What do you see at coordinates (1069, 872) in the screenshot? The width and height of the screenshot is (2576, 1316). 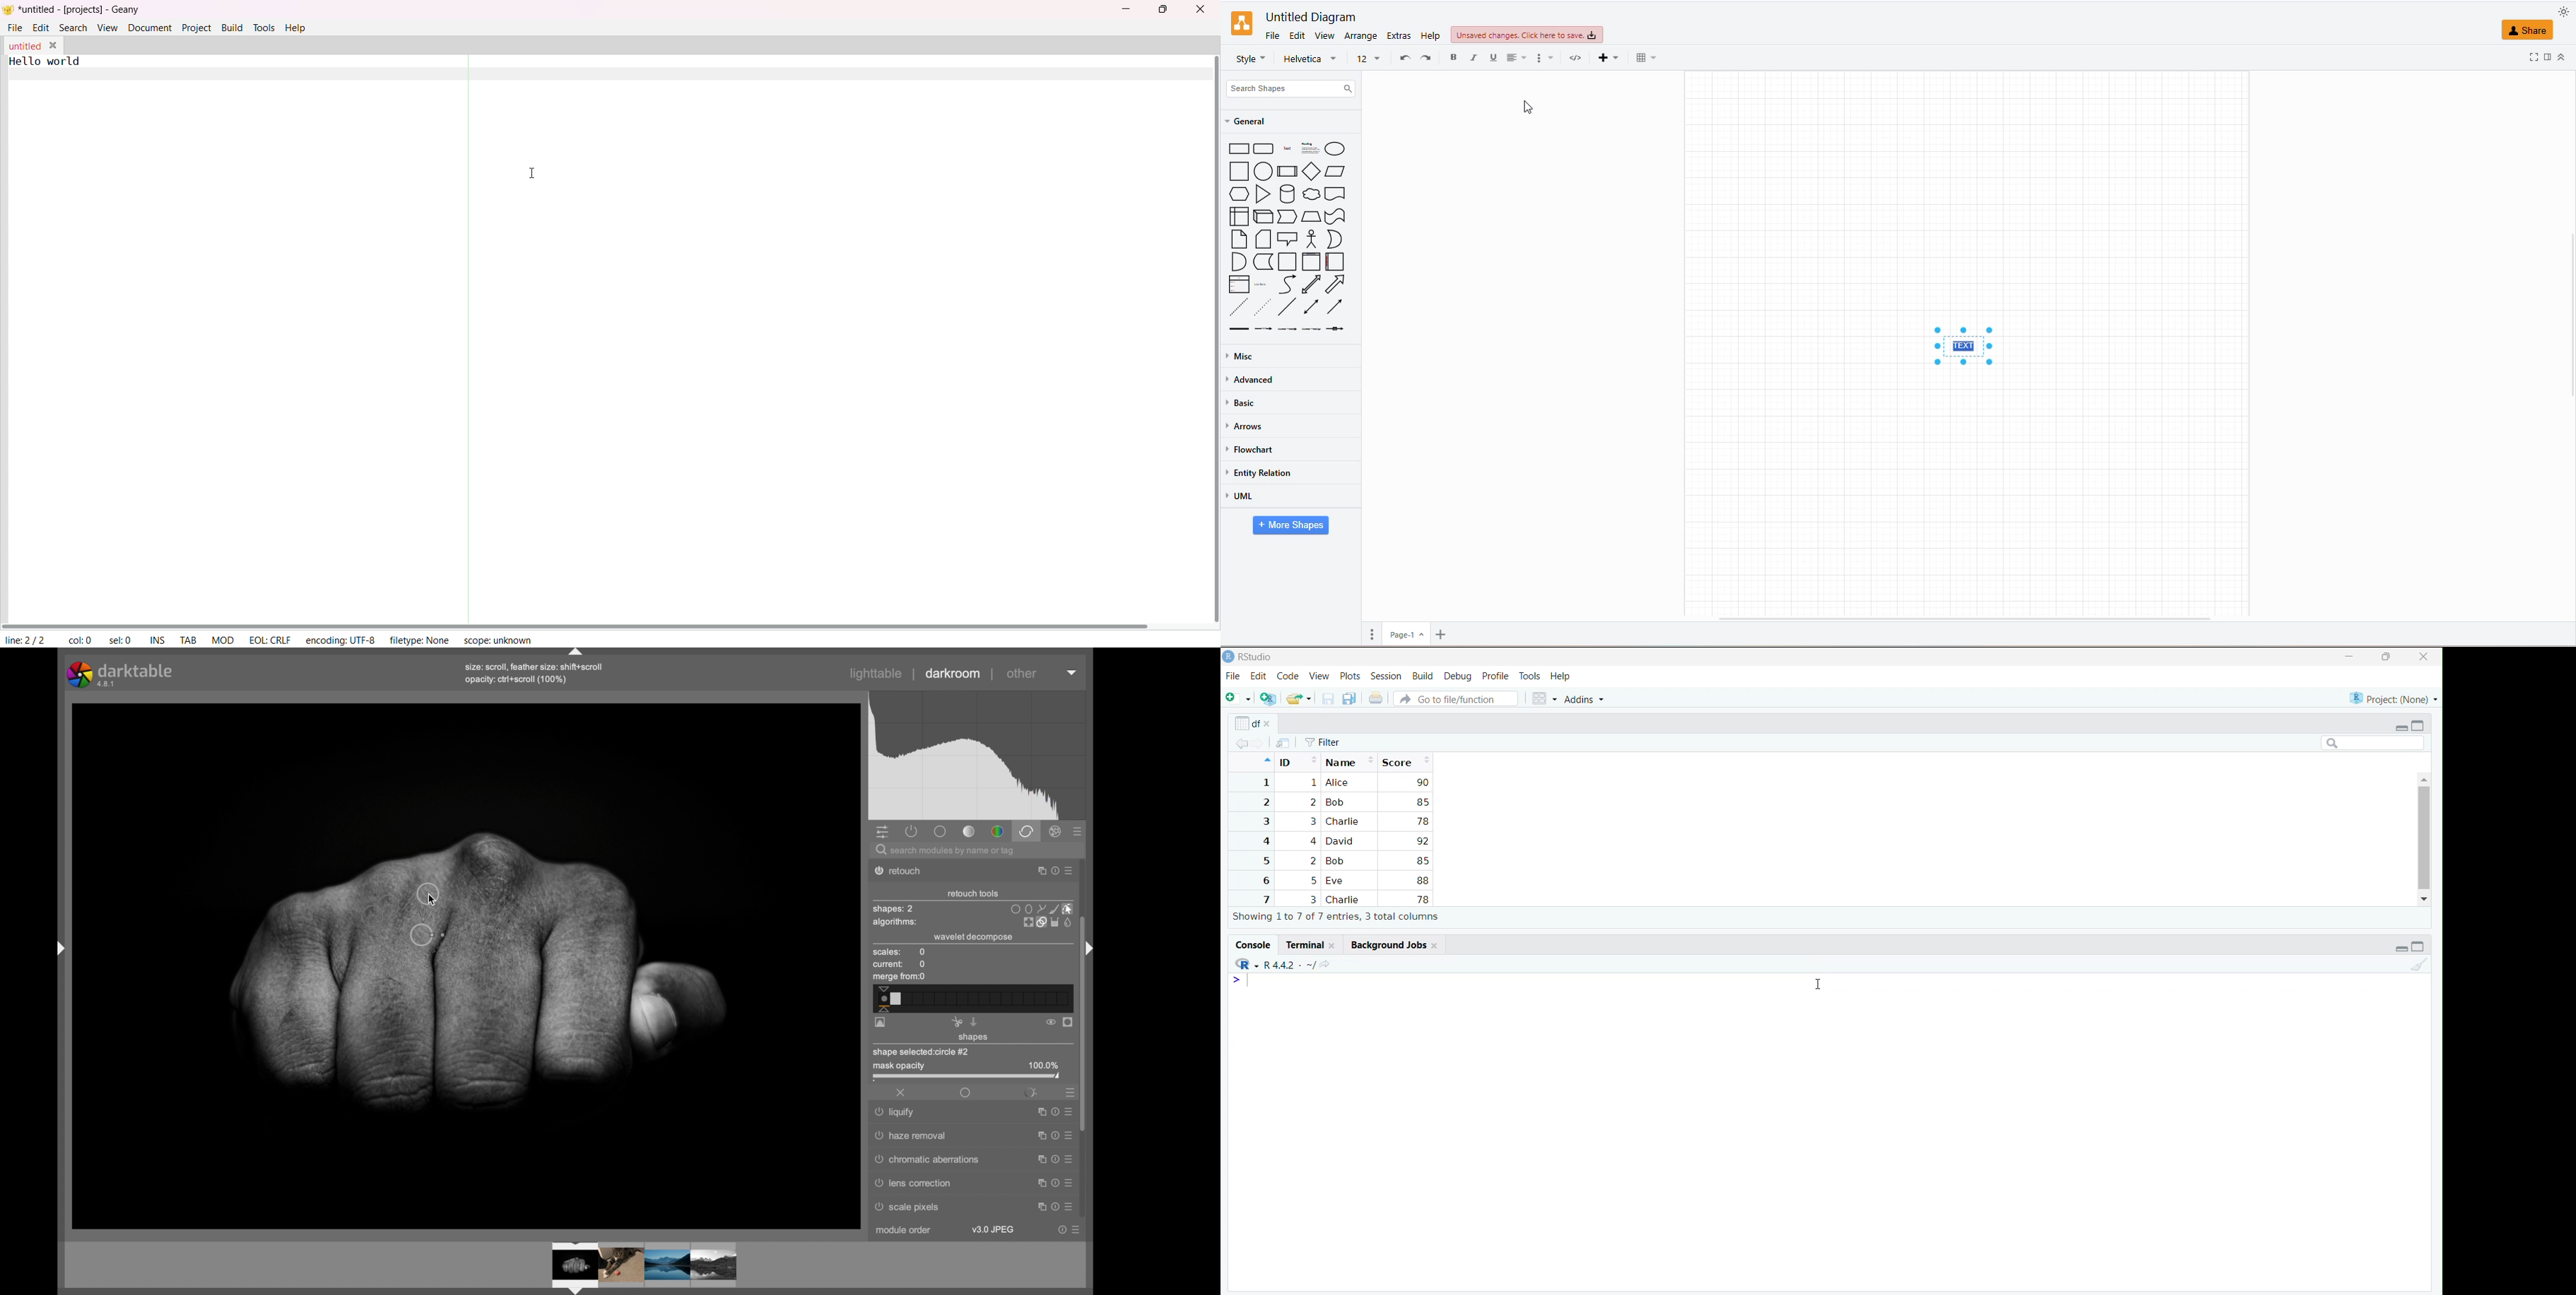 I see `more options` at bounding box center [1069, 872].